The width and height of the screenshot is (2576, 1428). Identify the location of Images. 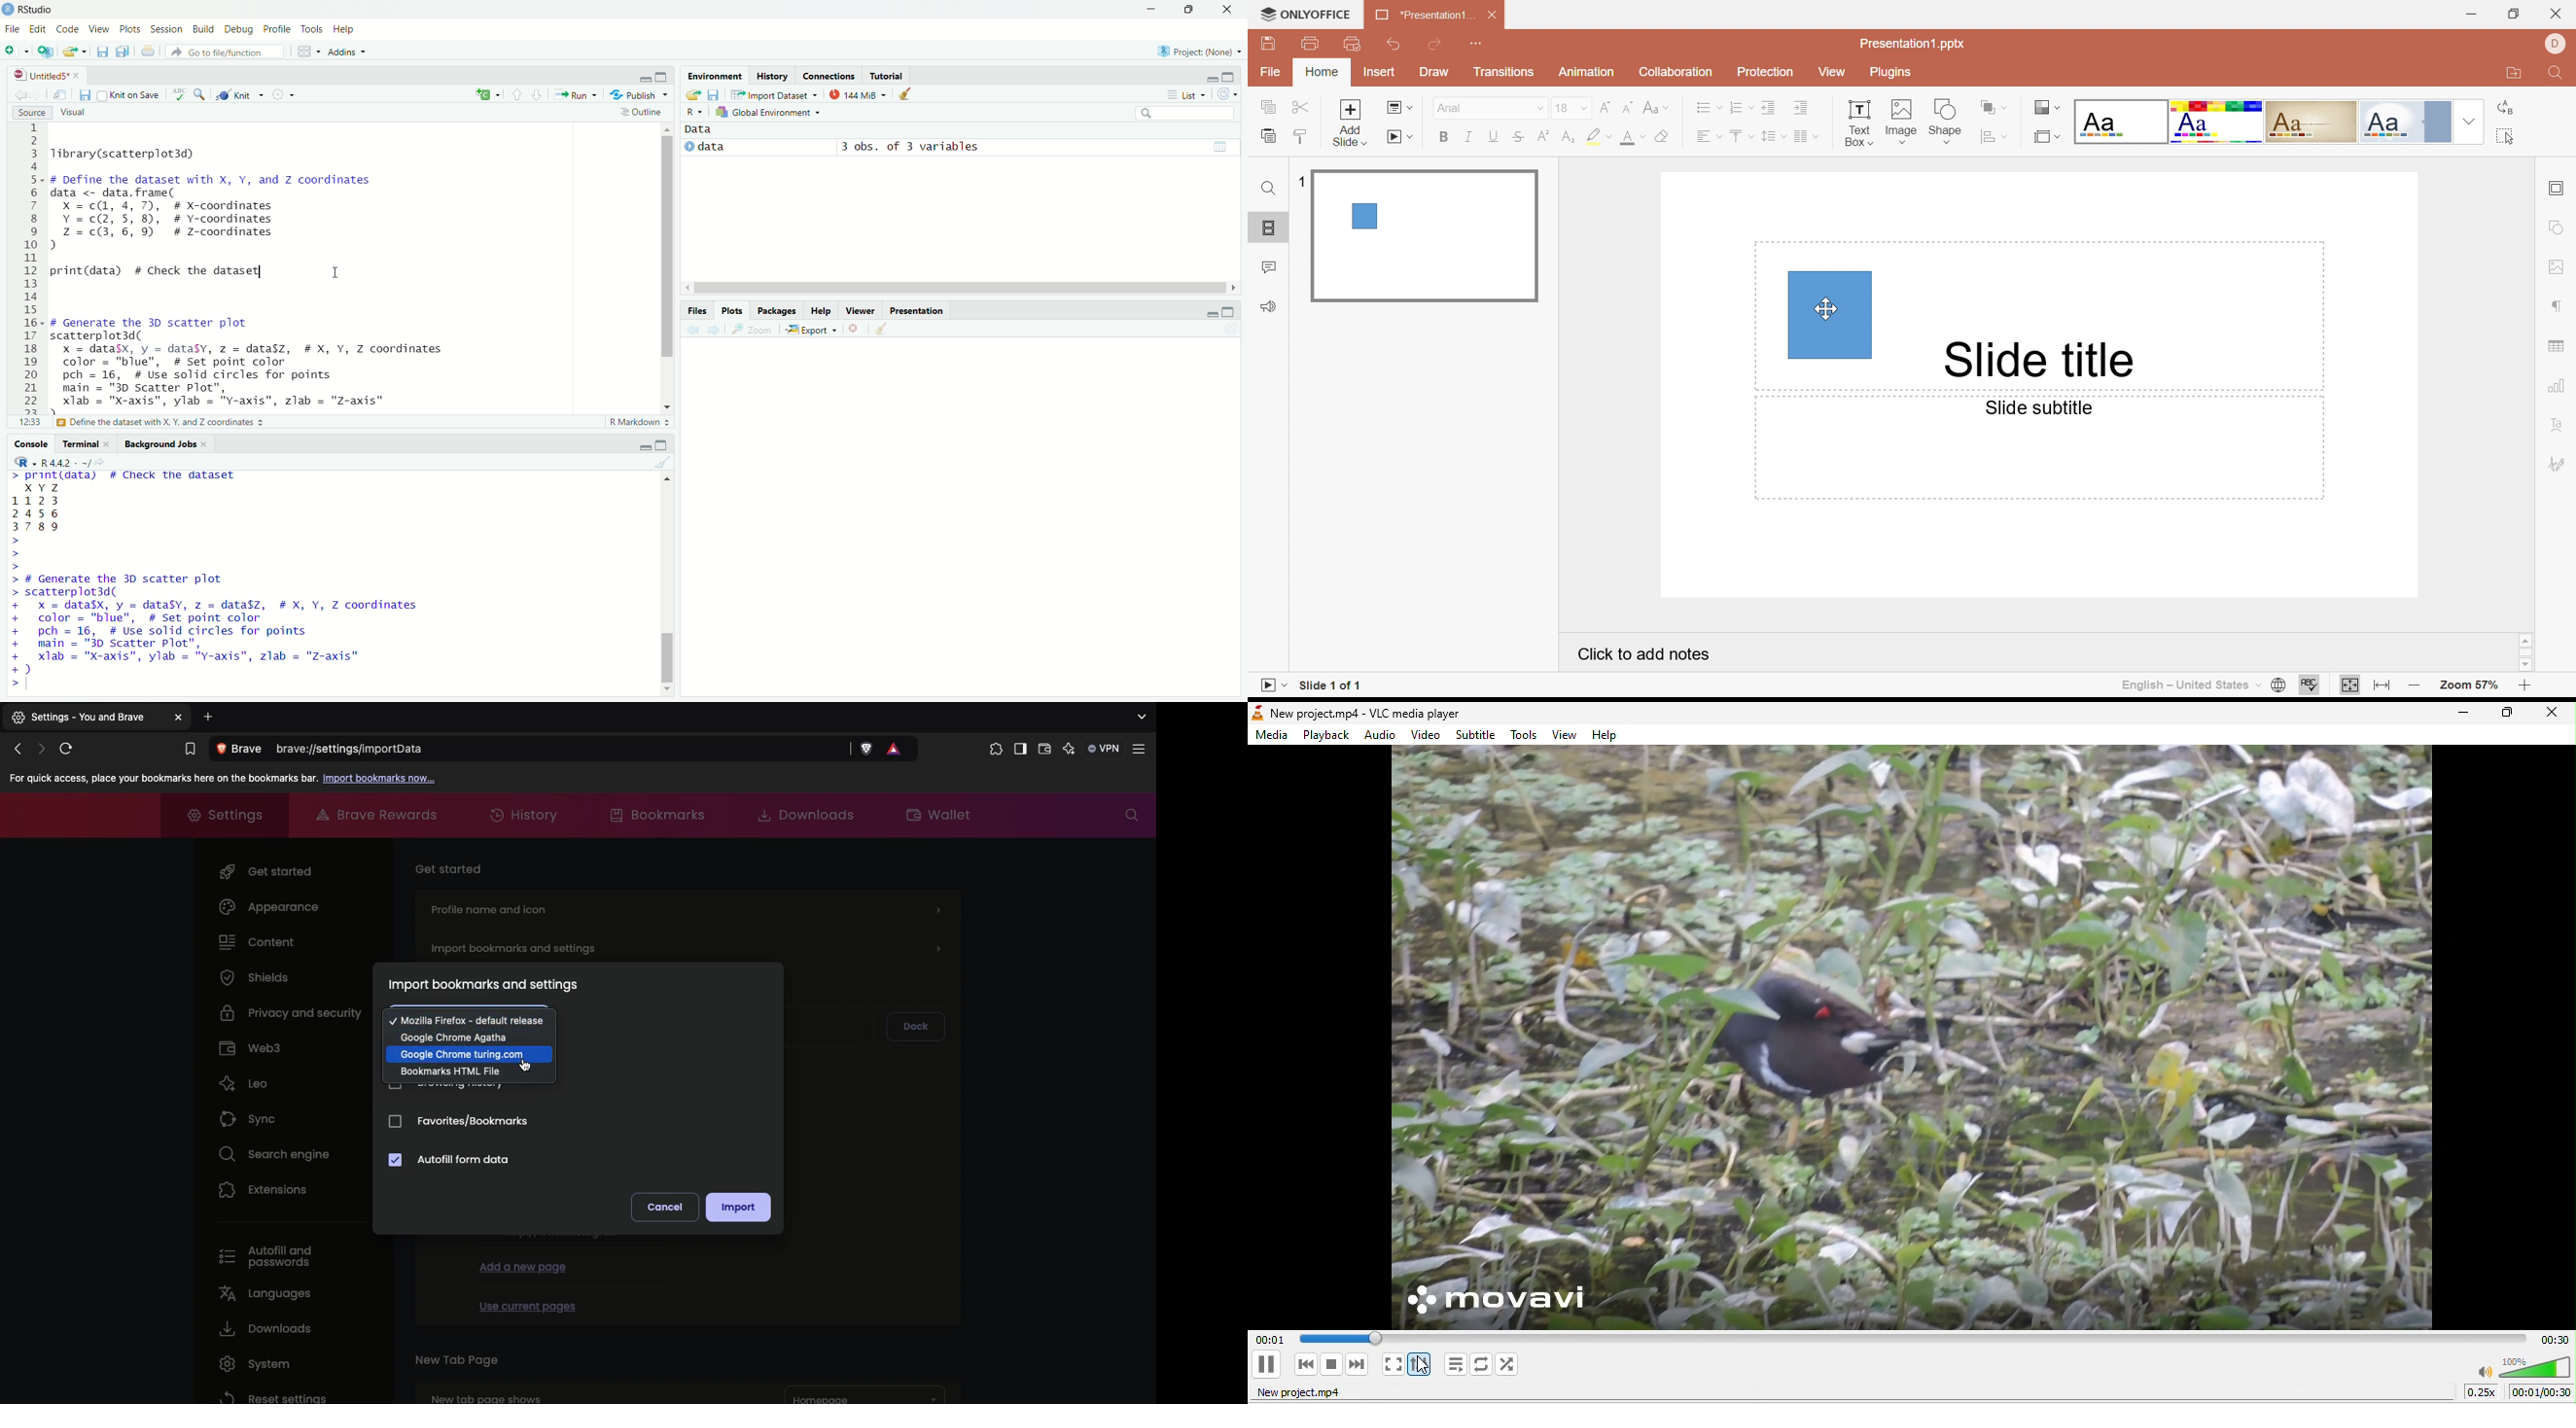
(1901, 120).